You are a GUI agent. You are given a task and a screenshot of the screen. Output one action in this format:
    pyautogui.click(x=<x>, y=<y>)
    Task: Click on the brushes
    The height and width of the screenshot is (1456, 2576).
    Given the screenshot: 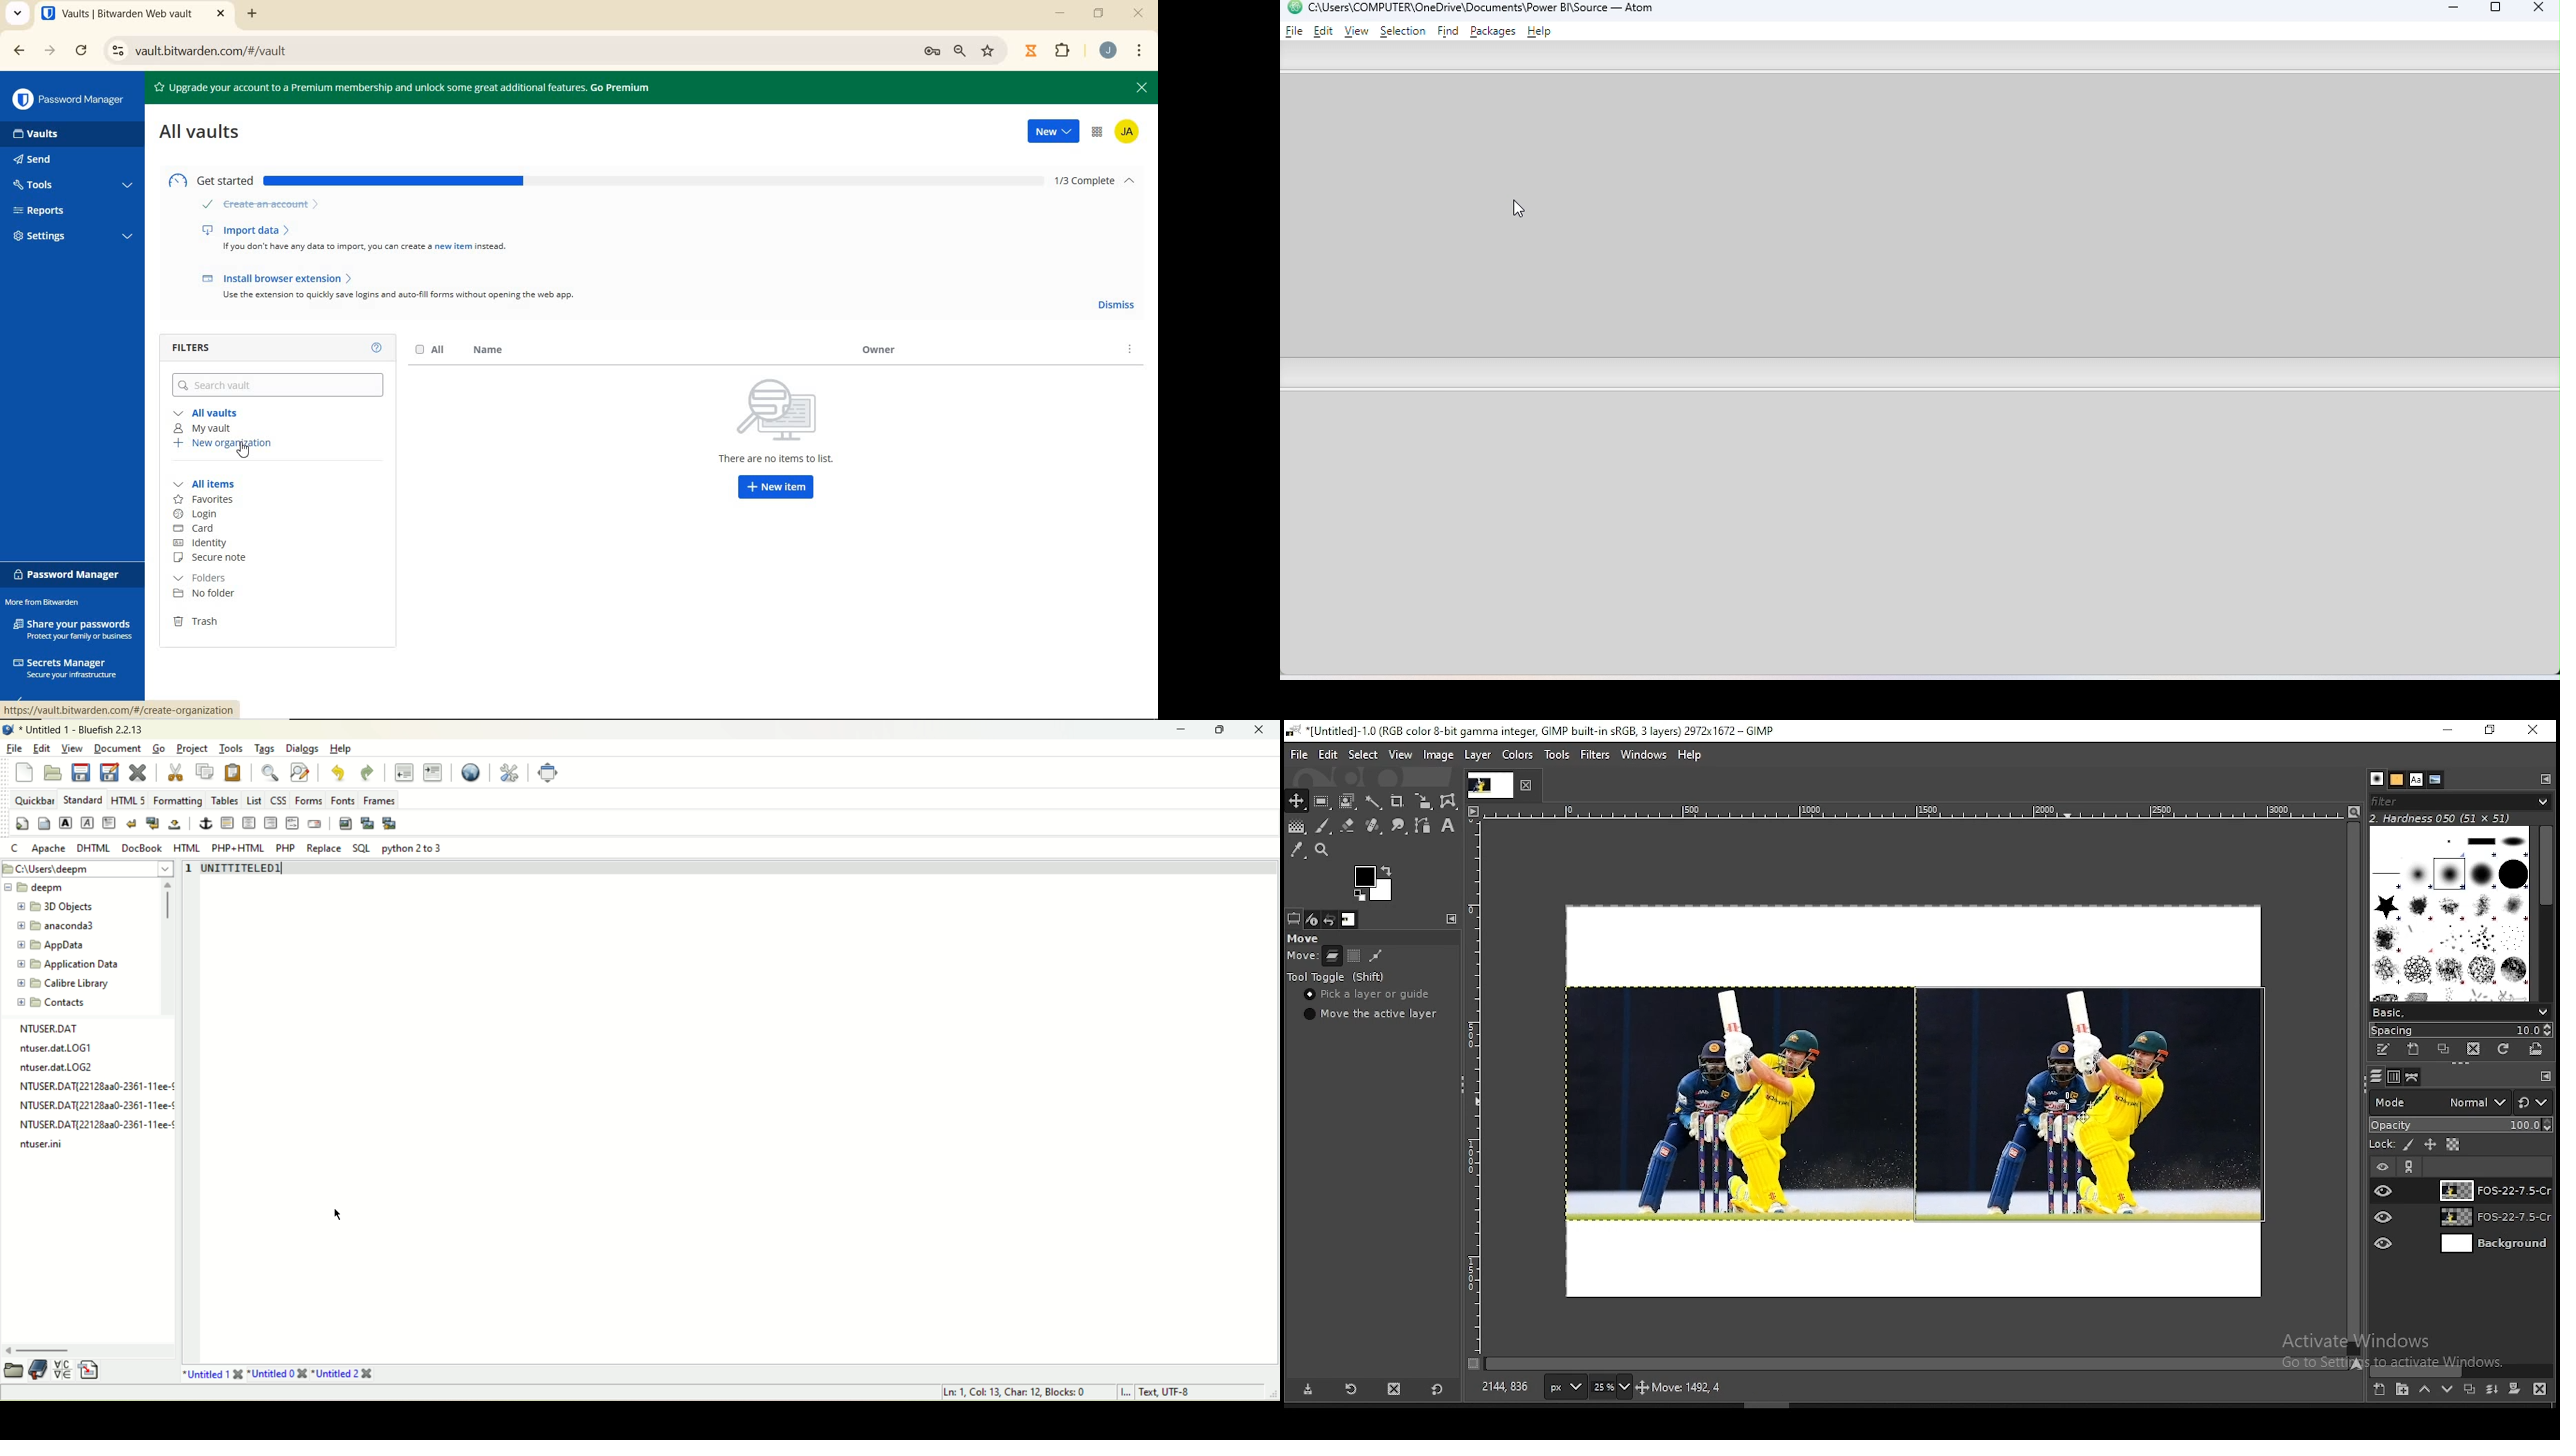 What is the action you would take?
    pyautogui.click(x=2377, y=779)
    